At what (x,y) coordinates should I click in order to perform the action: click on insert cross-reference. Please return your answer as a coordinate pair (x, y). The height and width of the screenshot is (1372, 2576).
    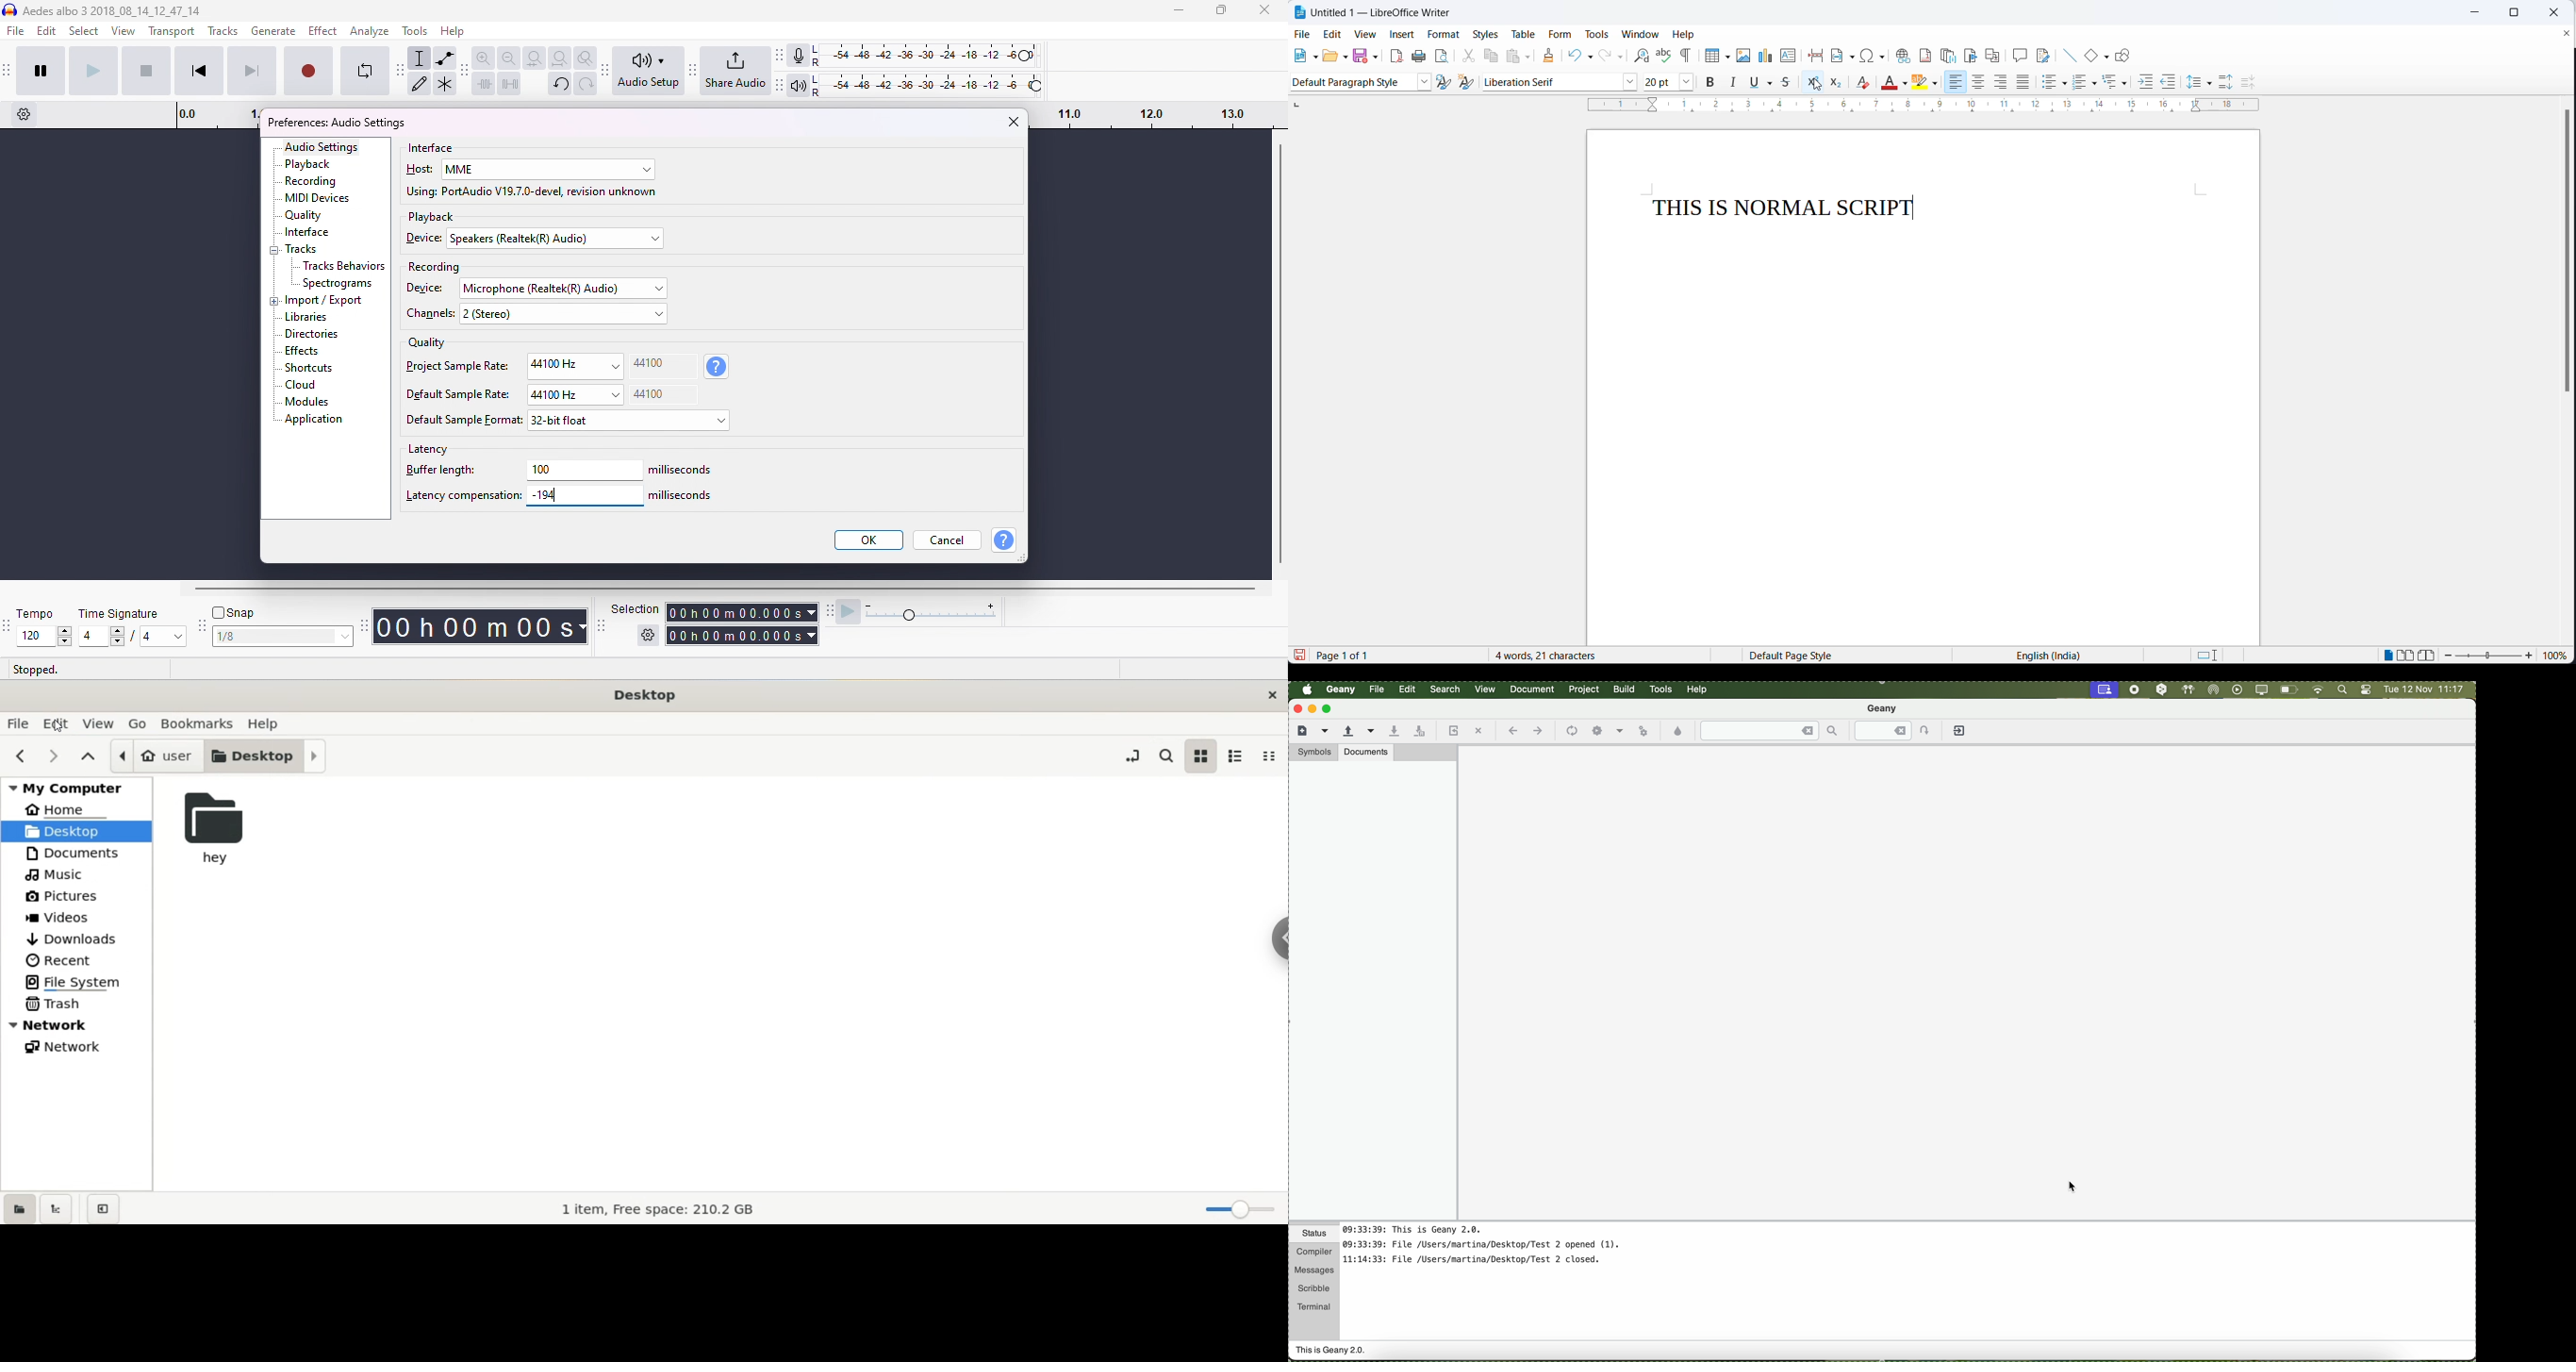
    Looking at the image, I should click on (1993, 53).